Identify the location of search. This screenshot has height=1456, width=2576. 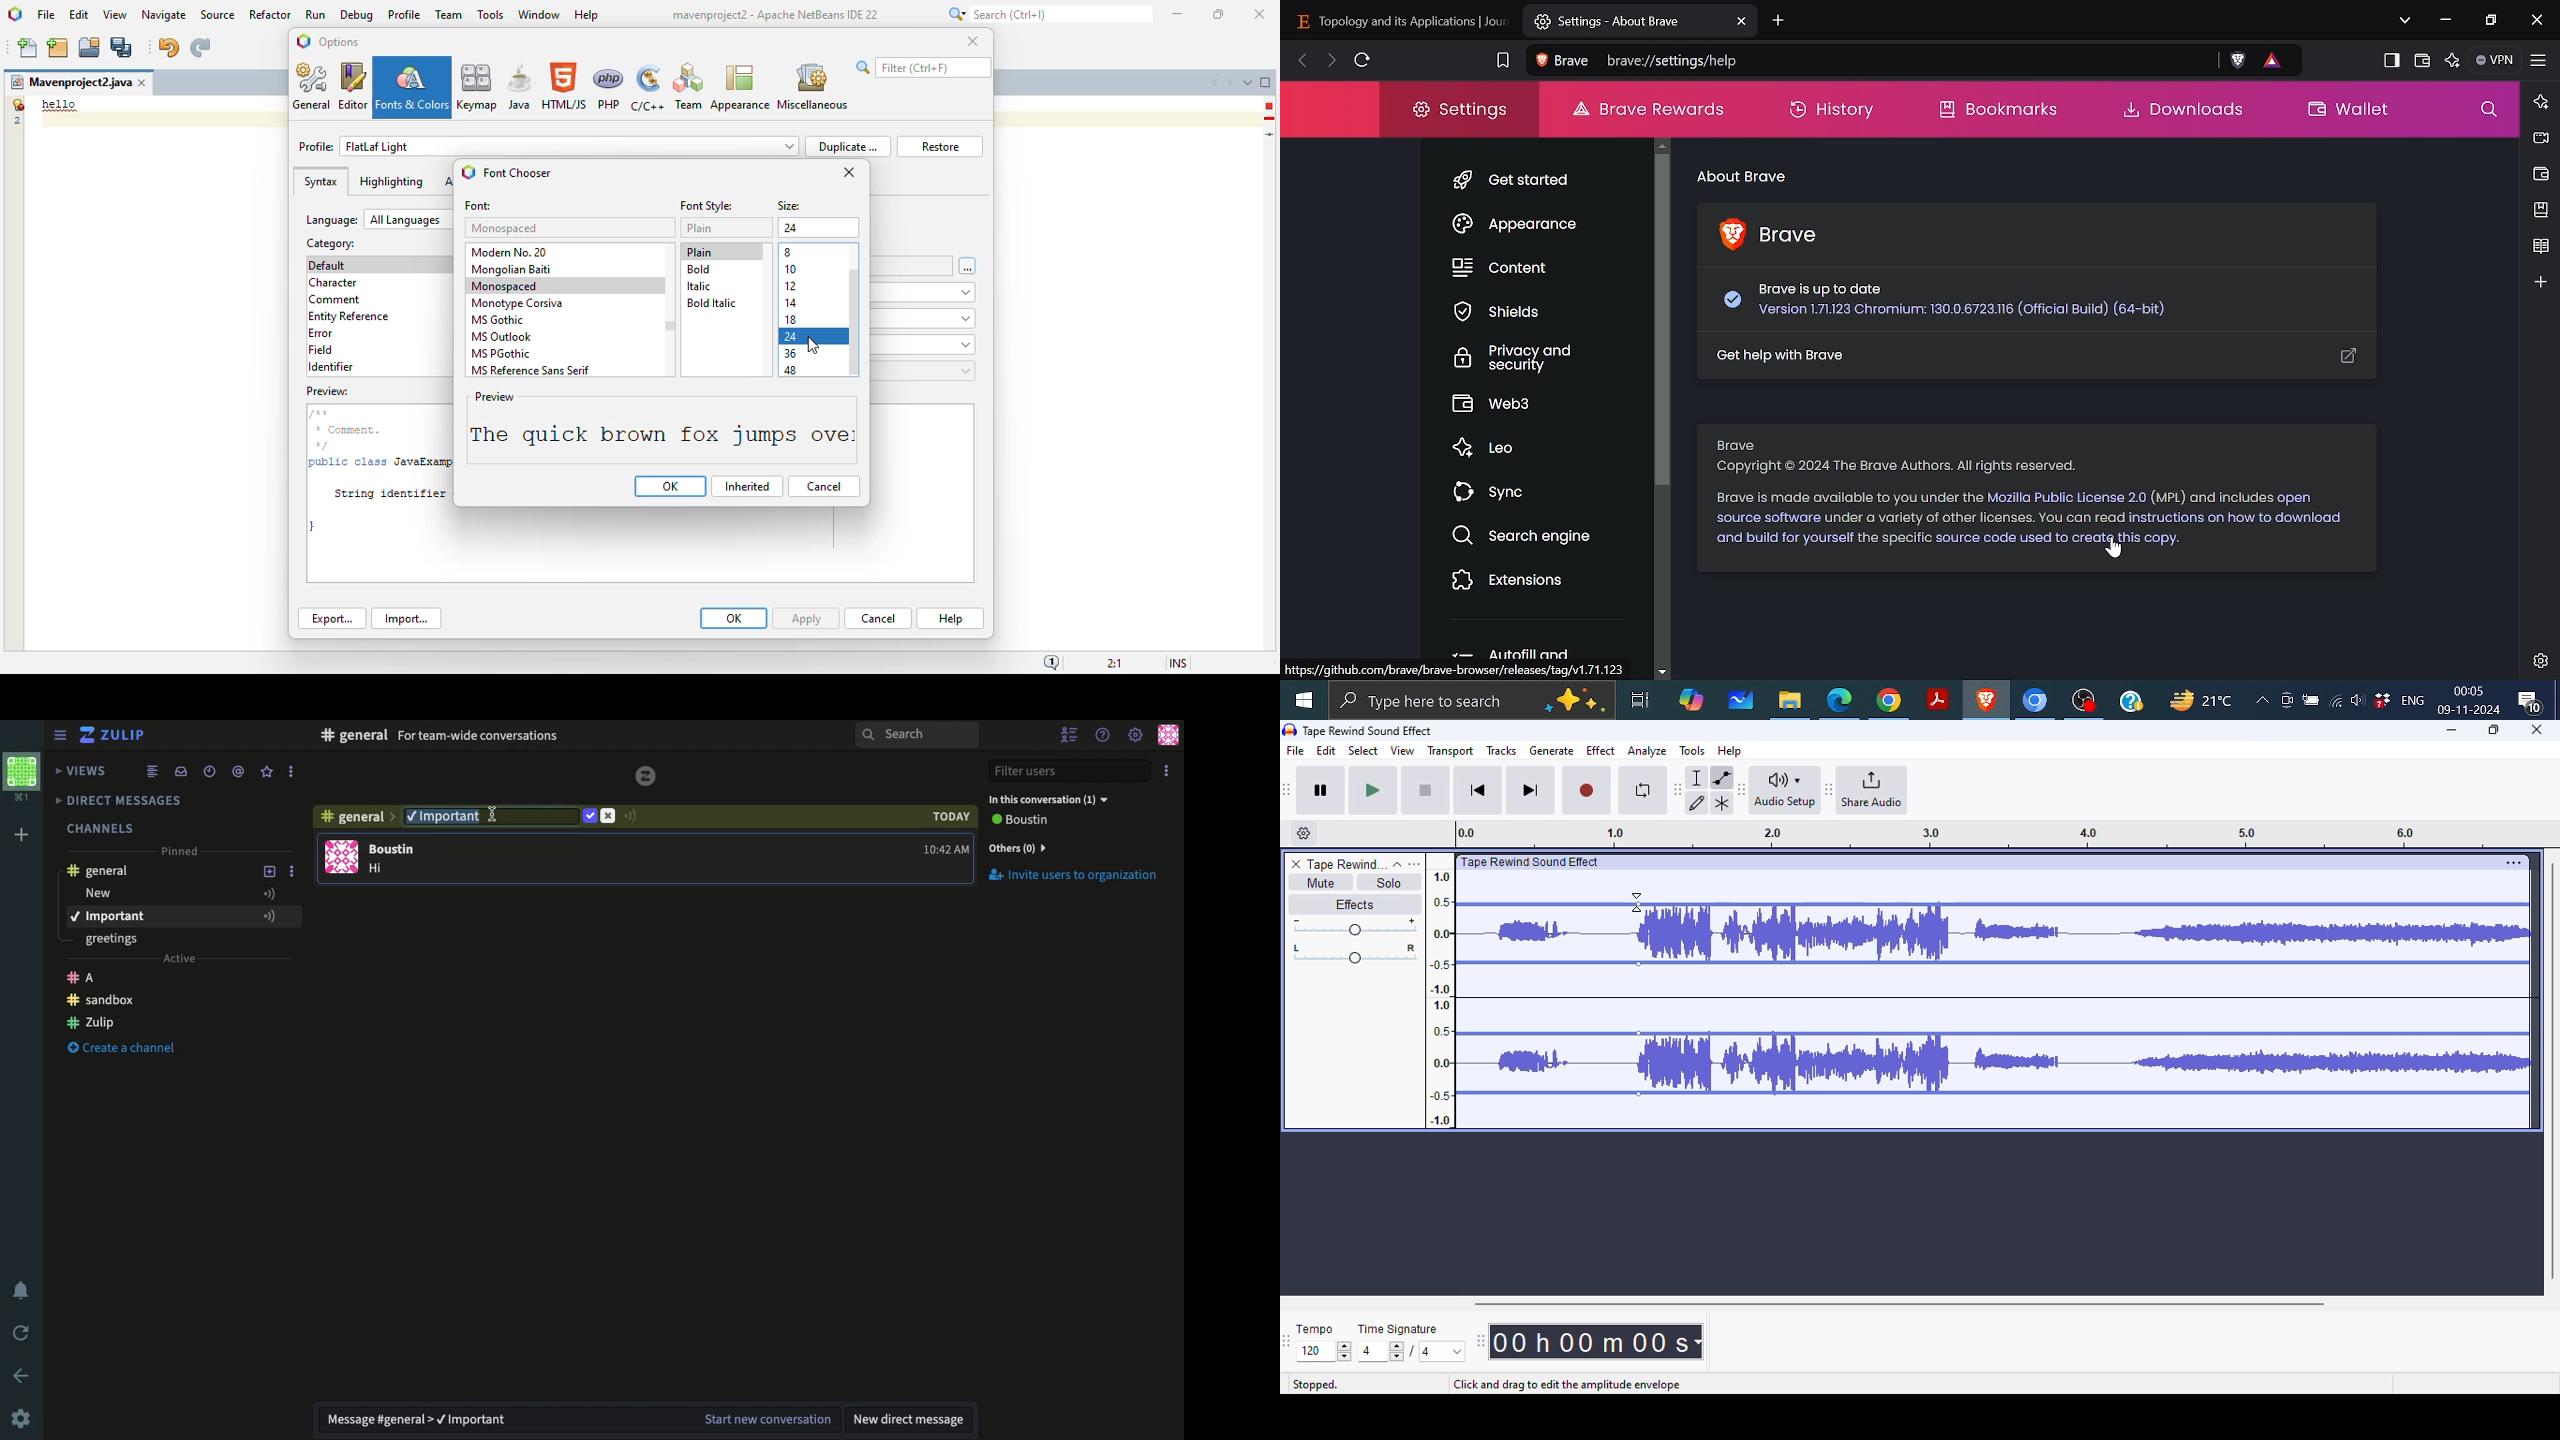
(923, 67).